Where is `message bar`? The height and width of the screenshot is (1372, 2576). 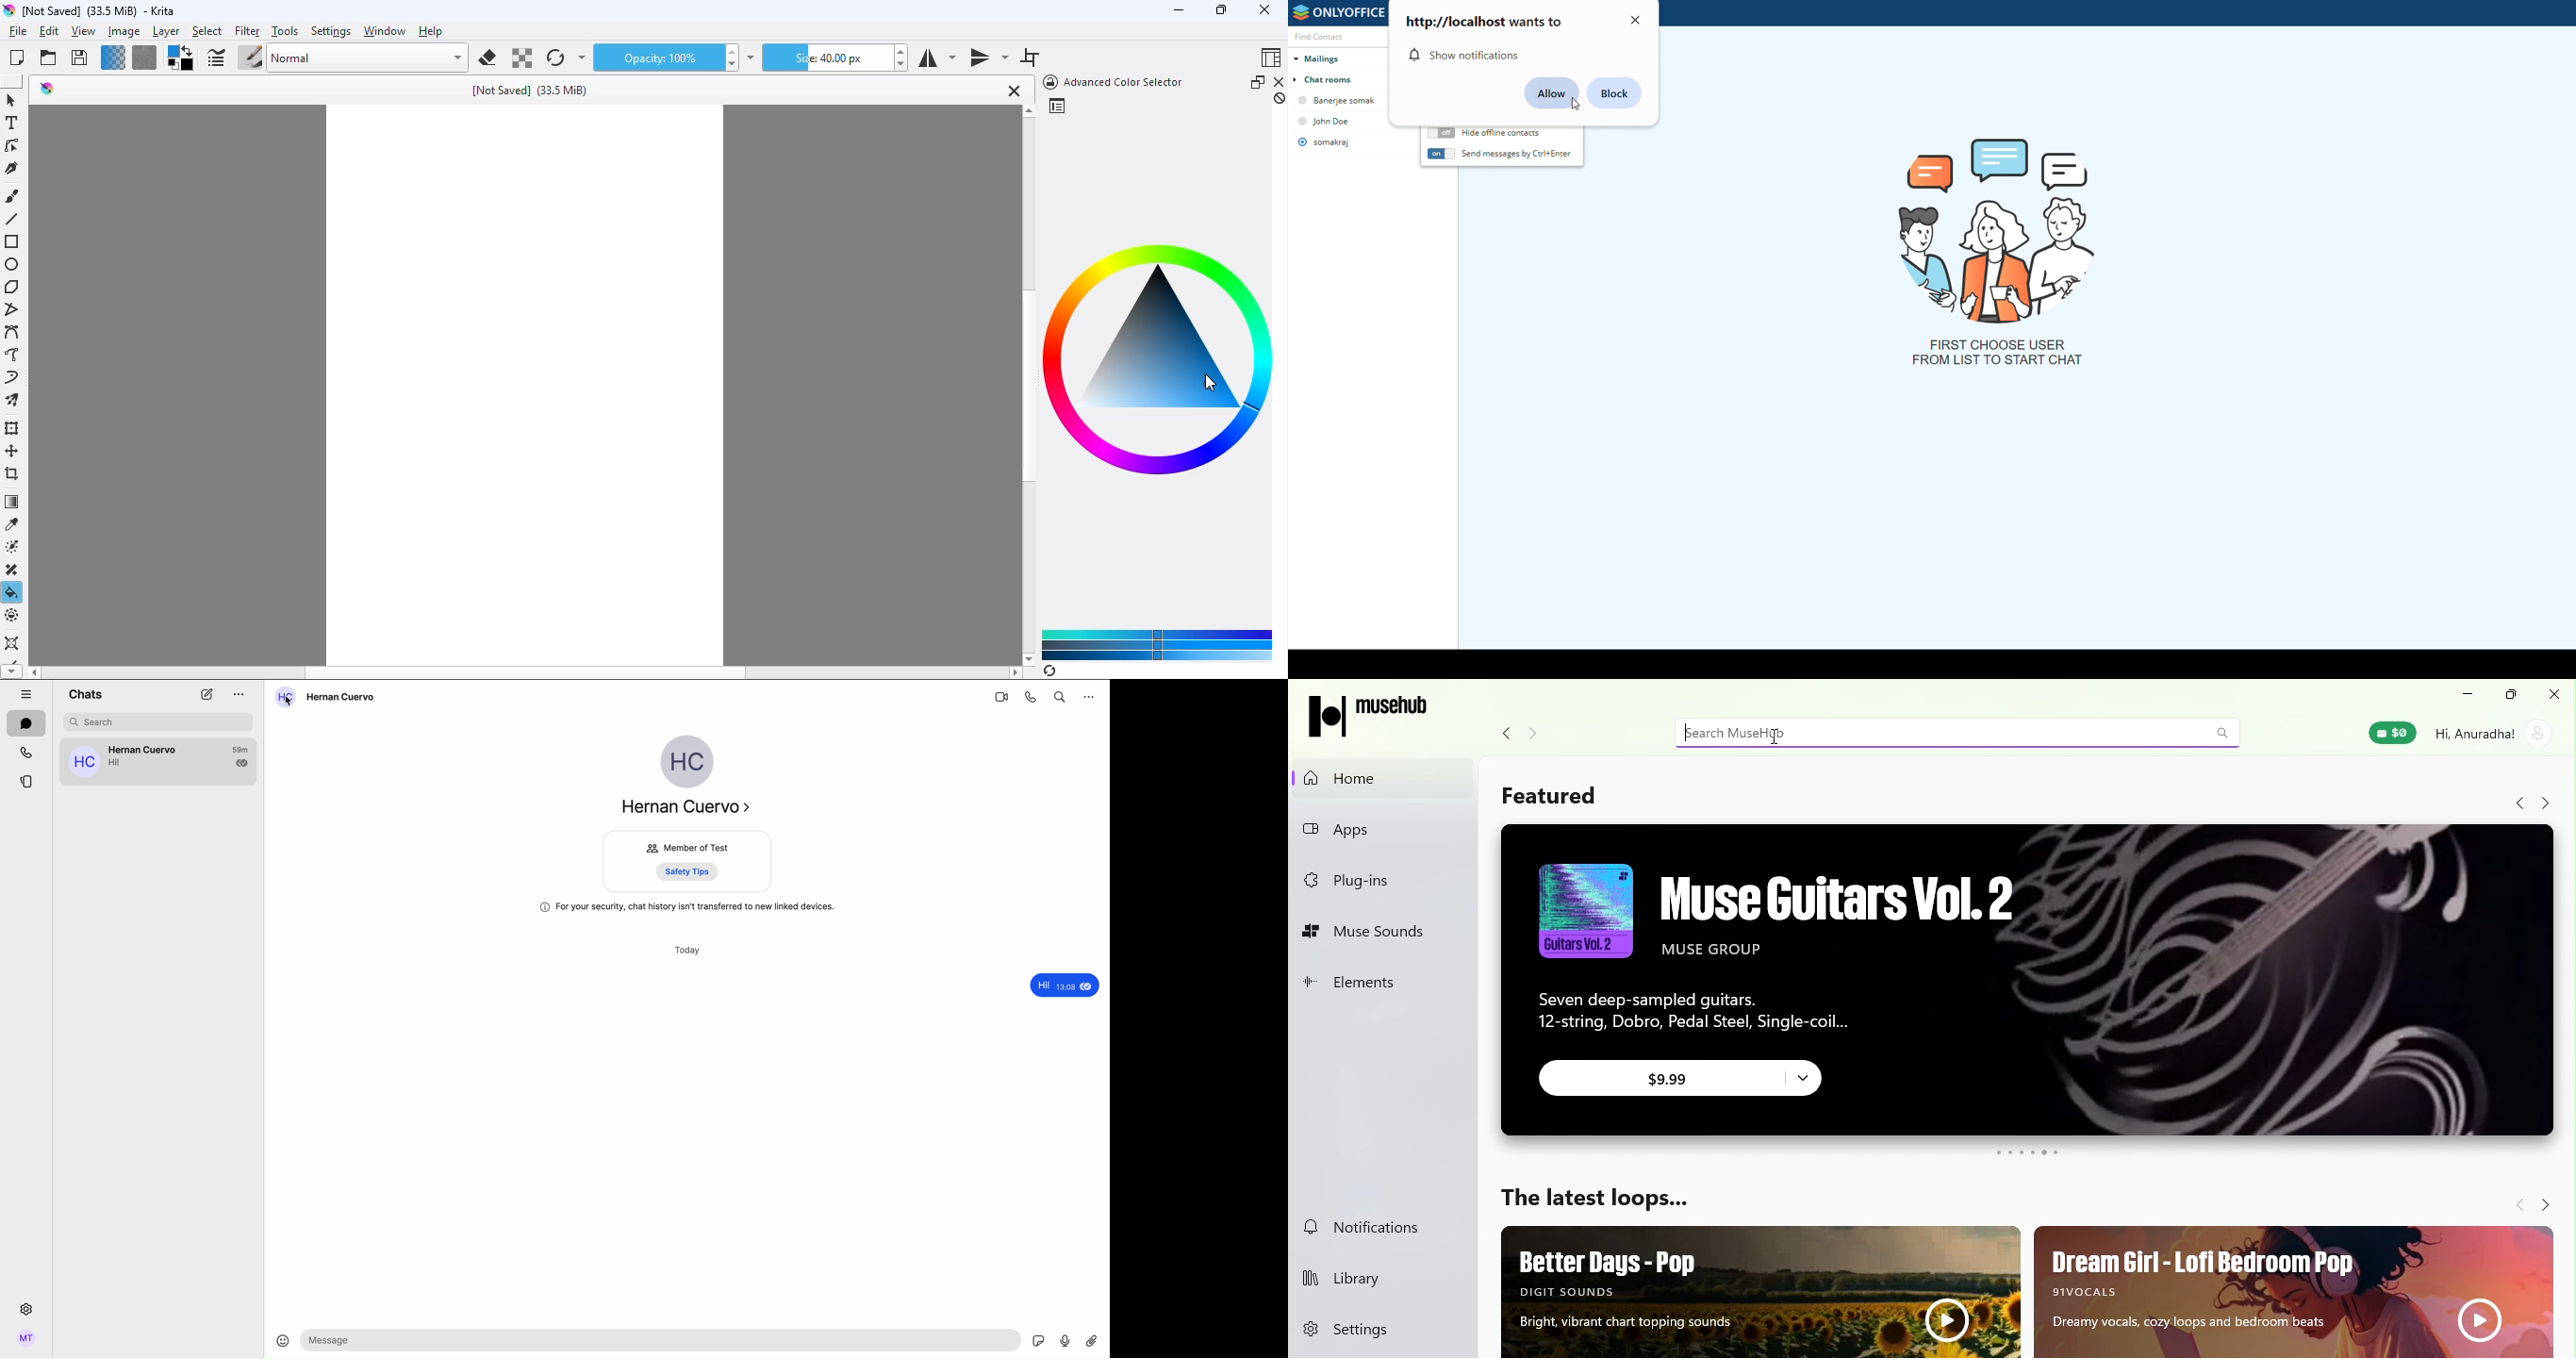 message bar is located at coordinates (661, 1342).